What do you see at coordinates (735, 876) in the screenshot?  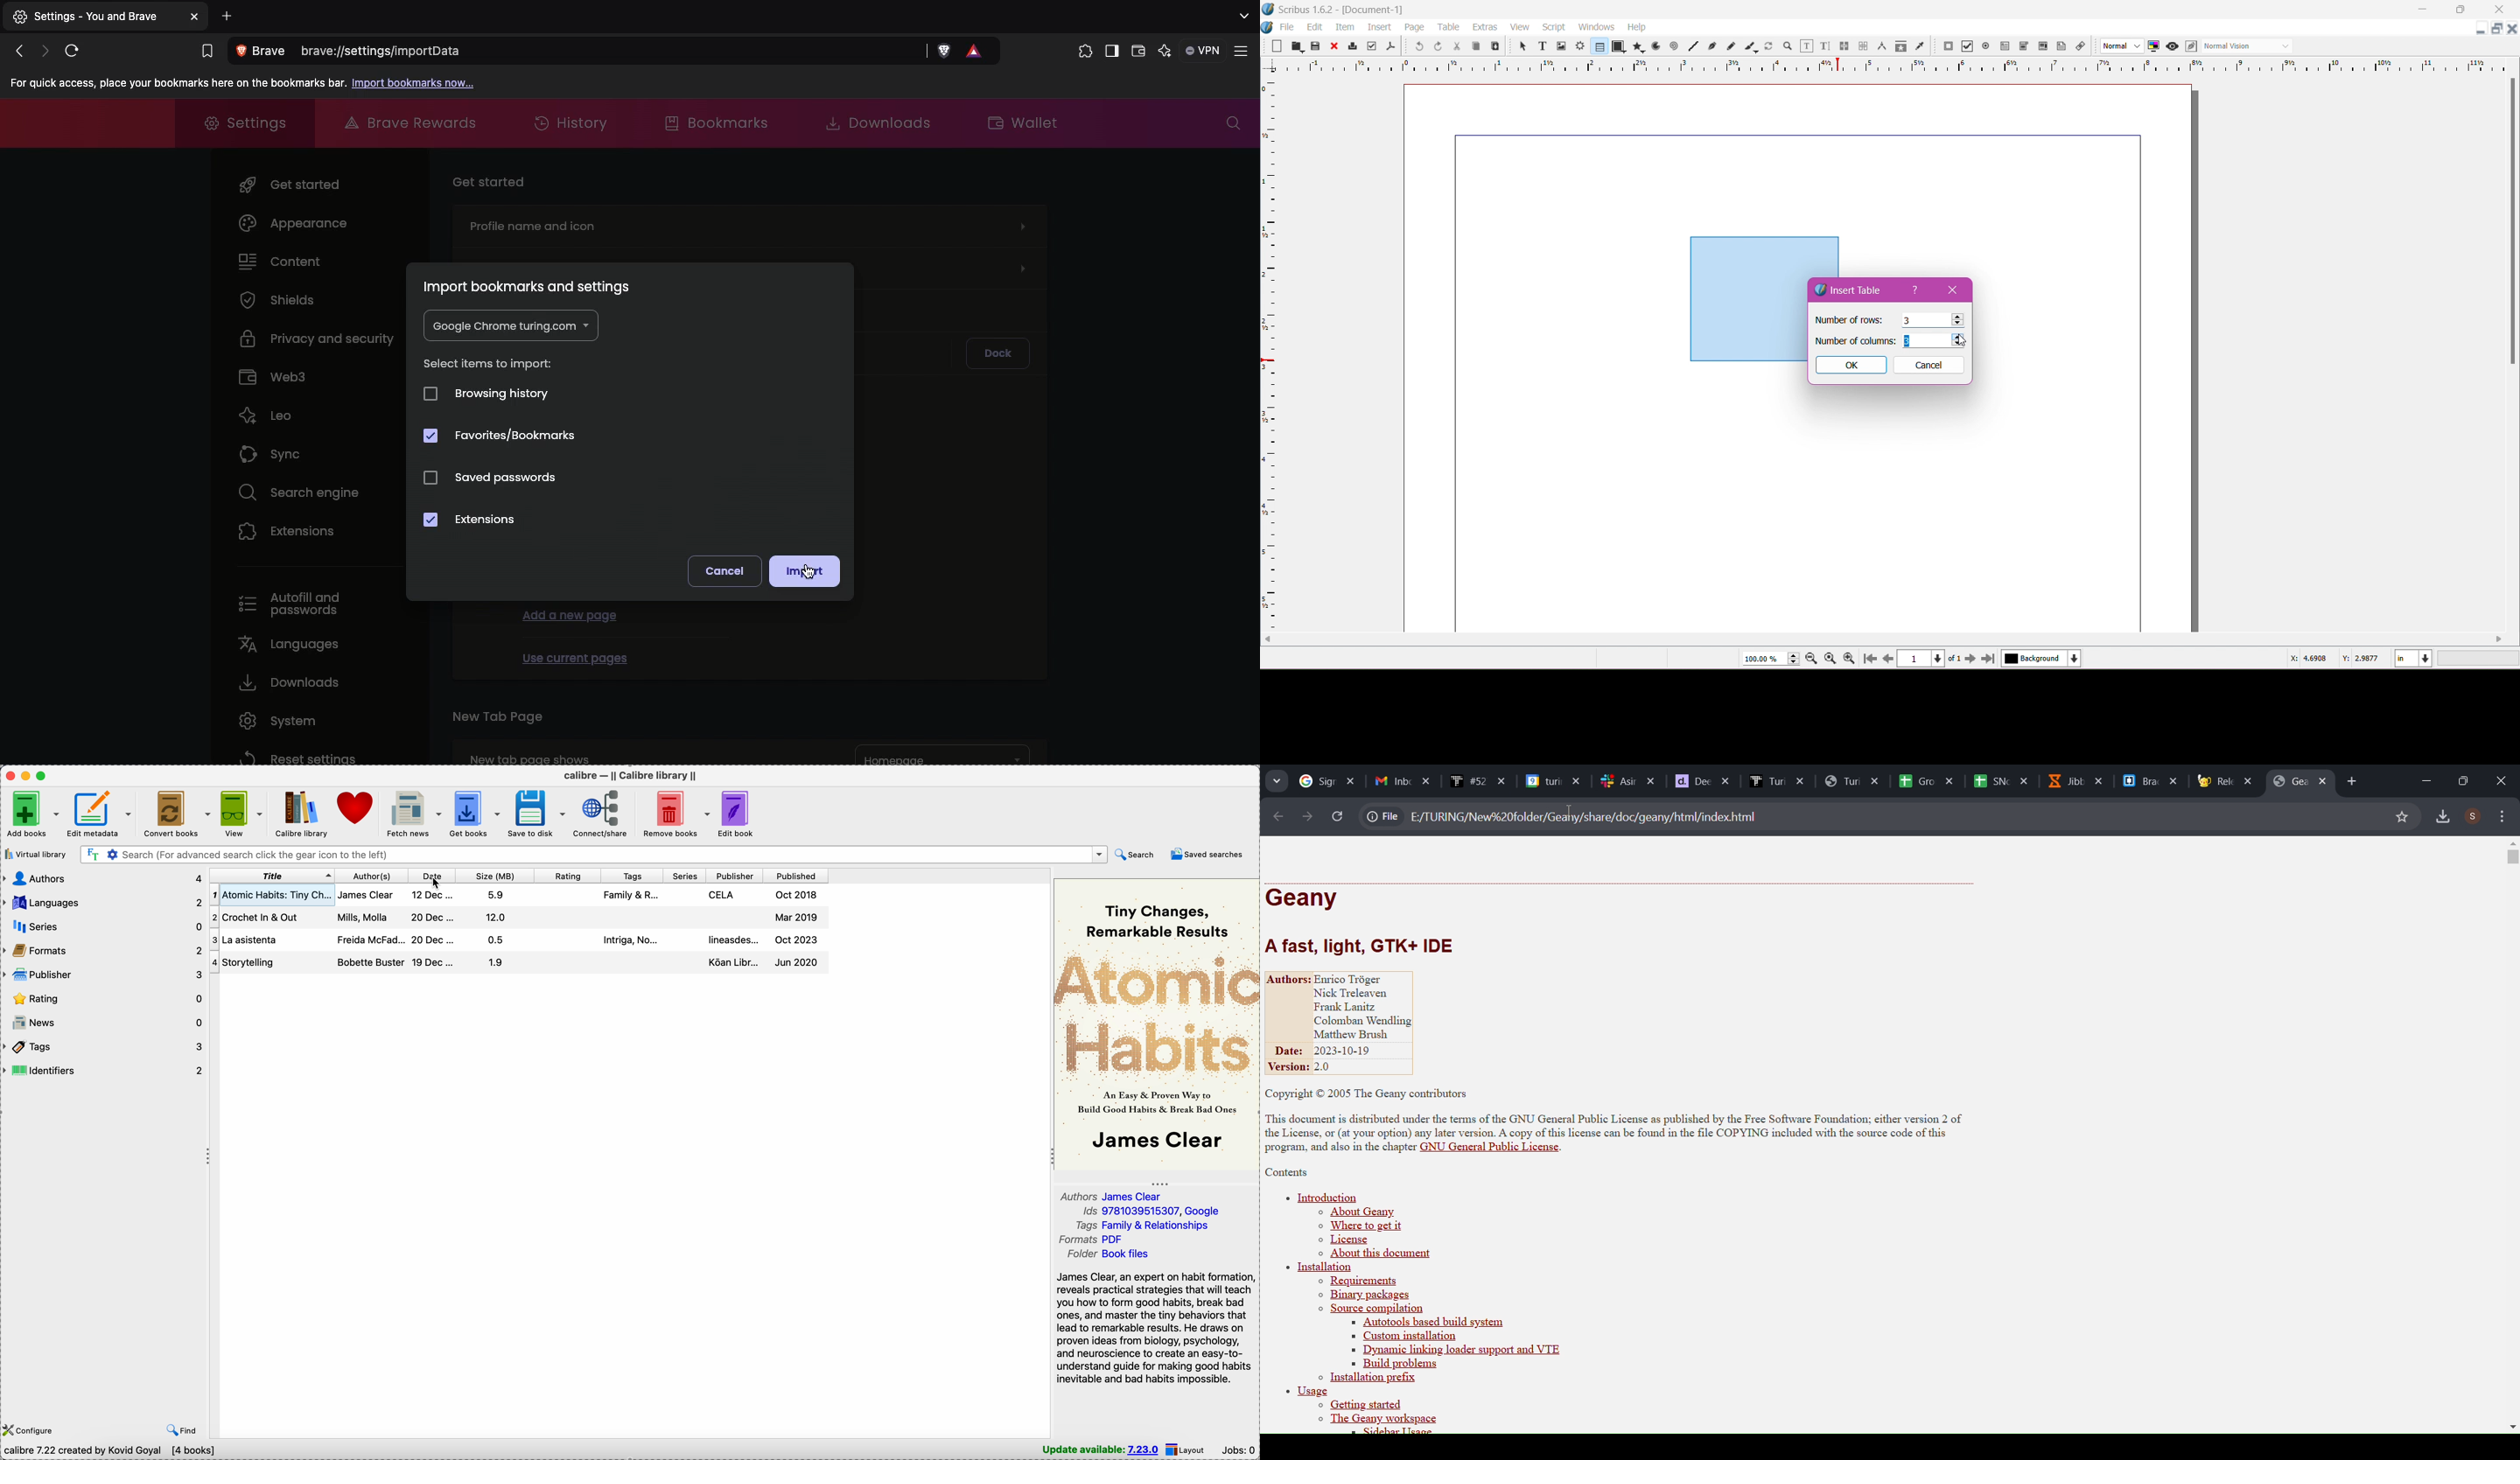 I see `publisher` at bounding box center [735, 876].